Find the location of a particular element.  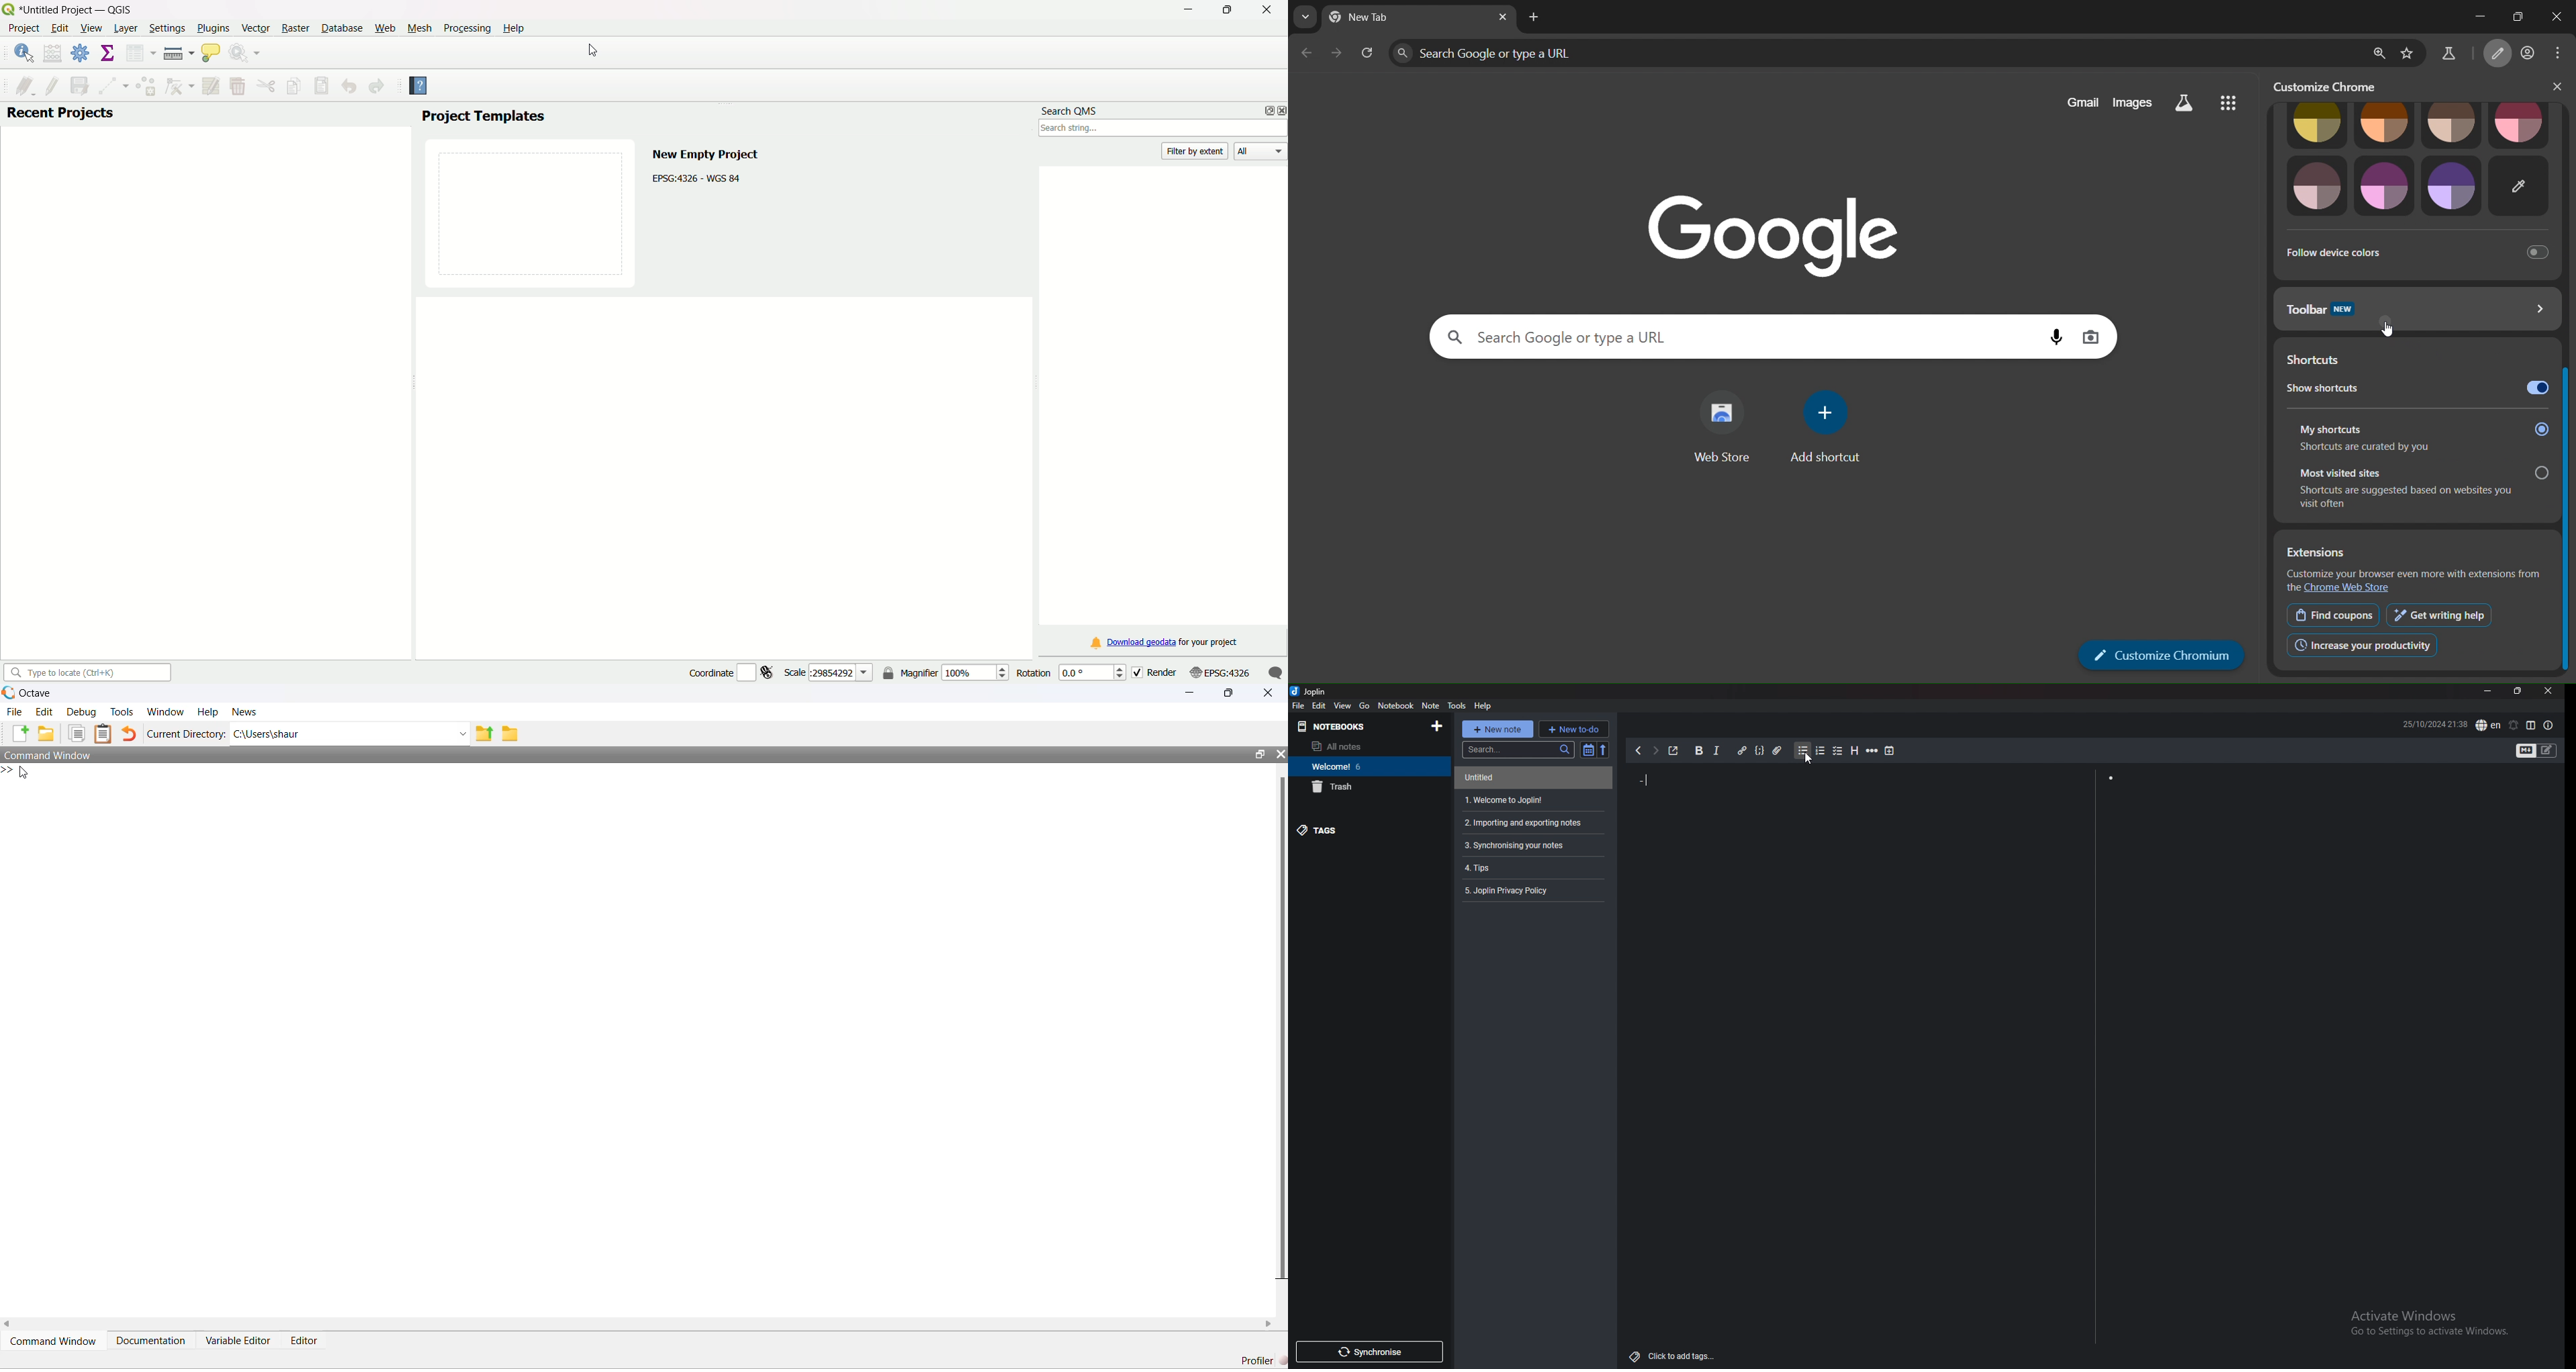

restore down is located at coordinates (2512, 15).